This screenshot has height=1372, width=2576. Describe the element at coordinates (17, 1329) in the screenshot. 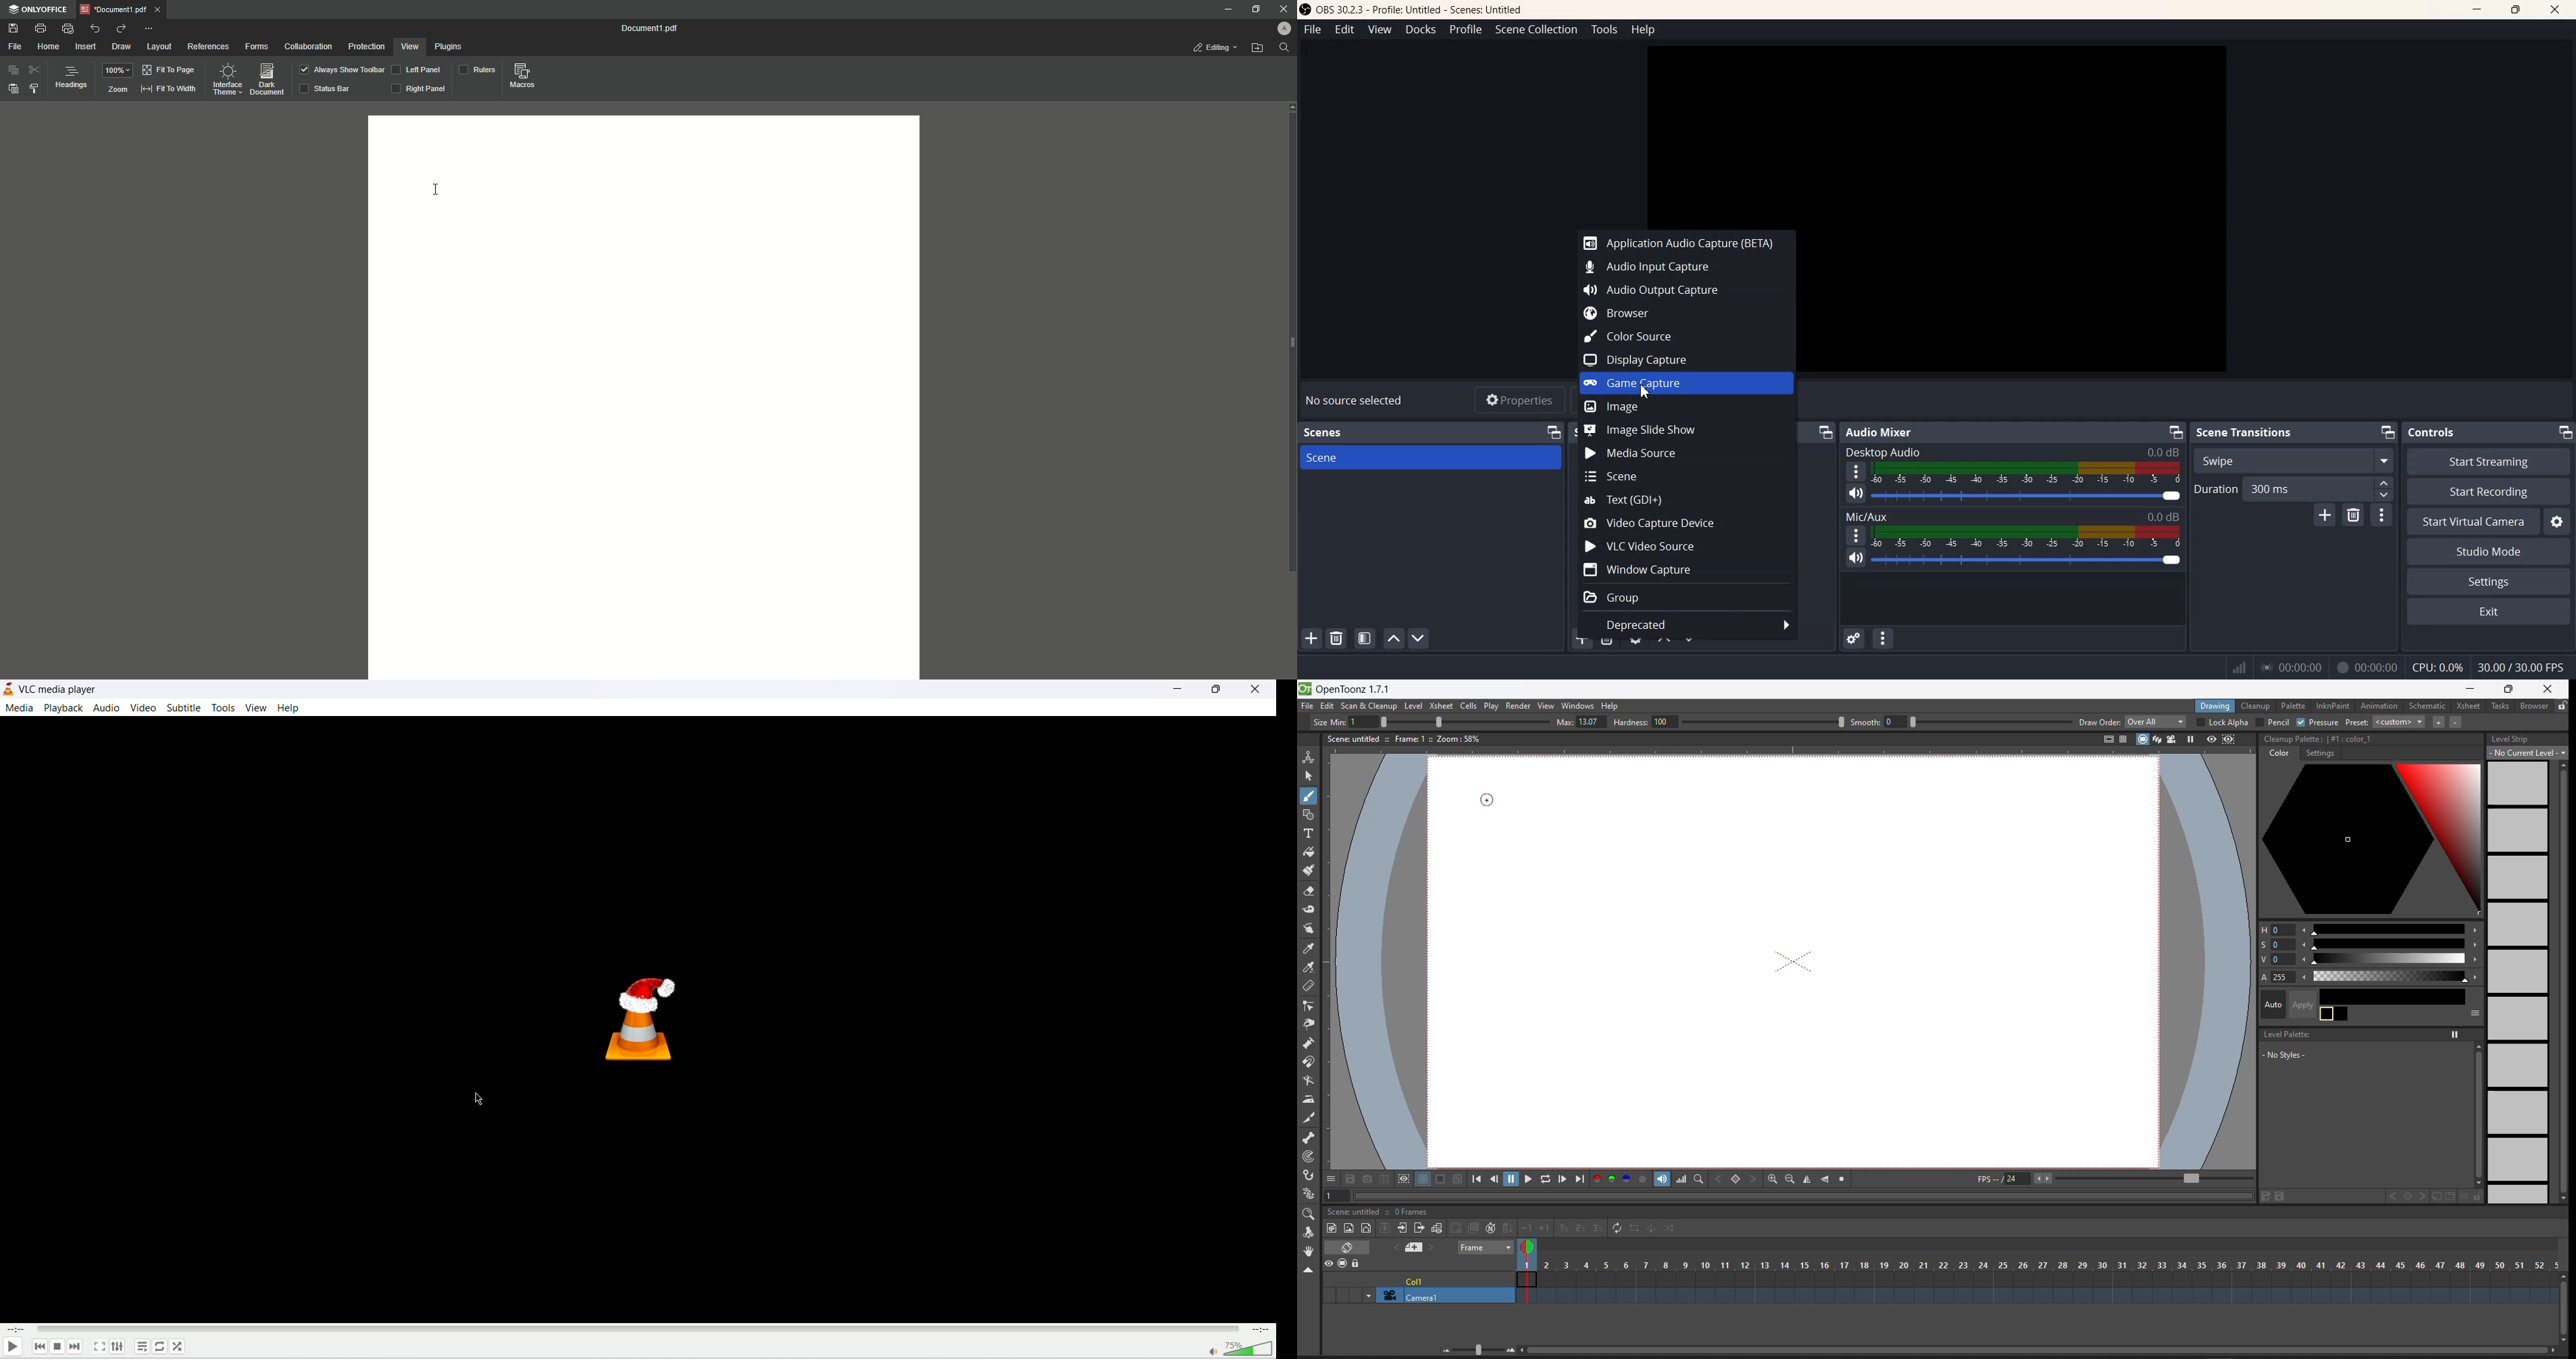

I see `elapsed` at that location.